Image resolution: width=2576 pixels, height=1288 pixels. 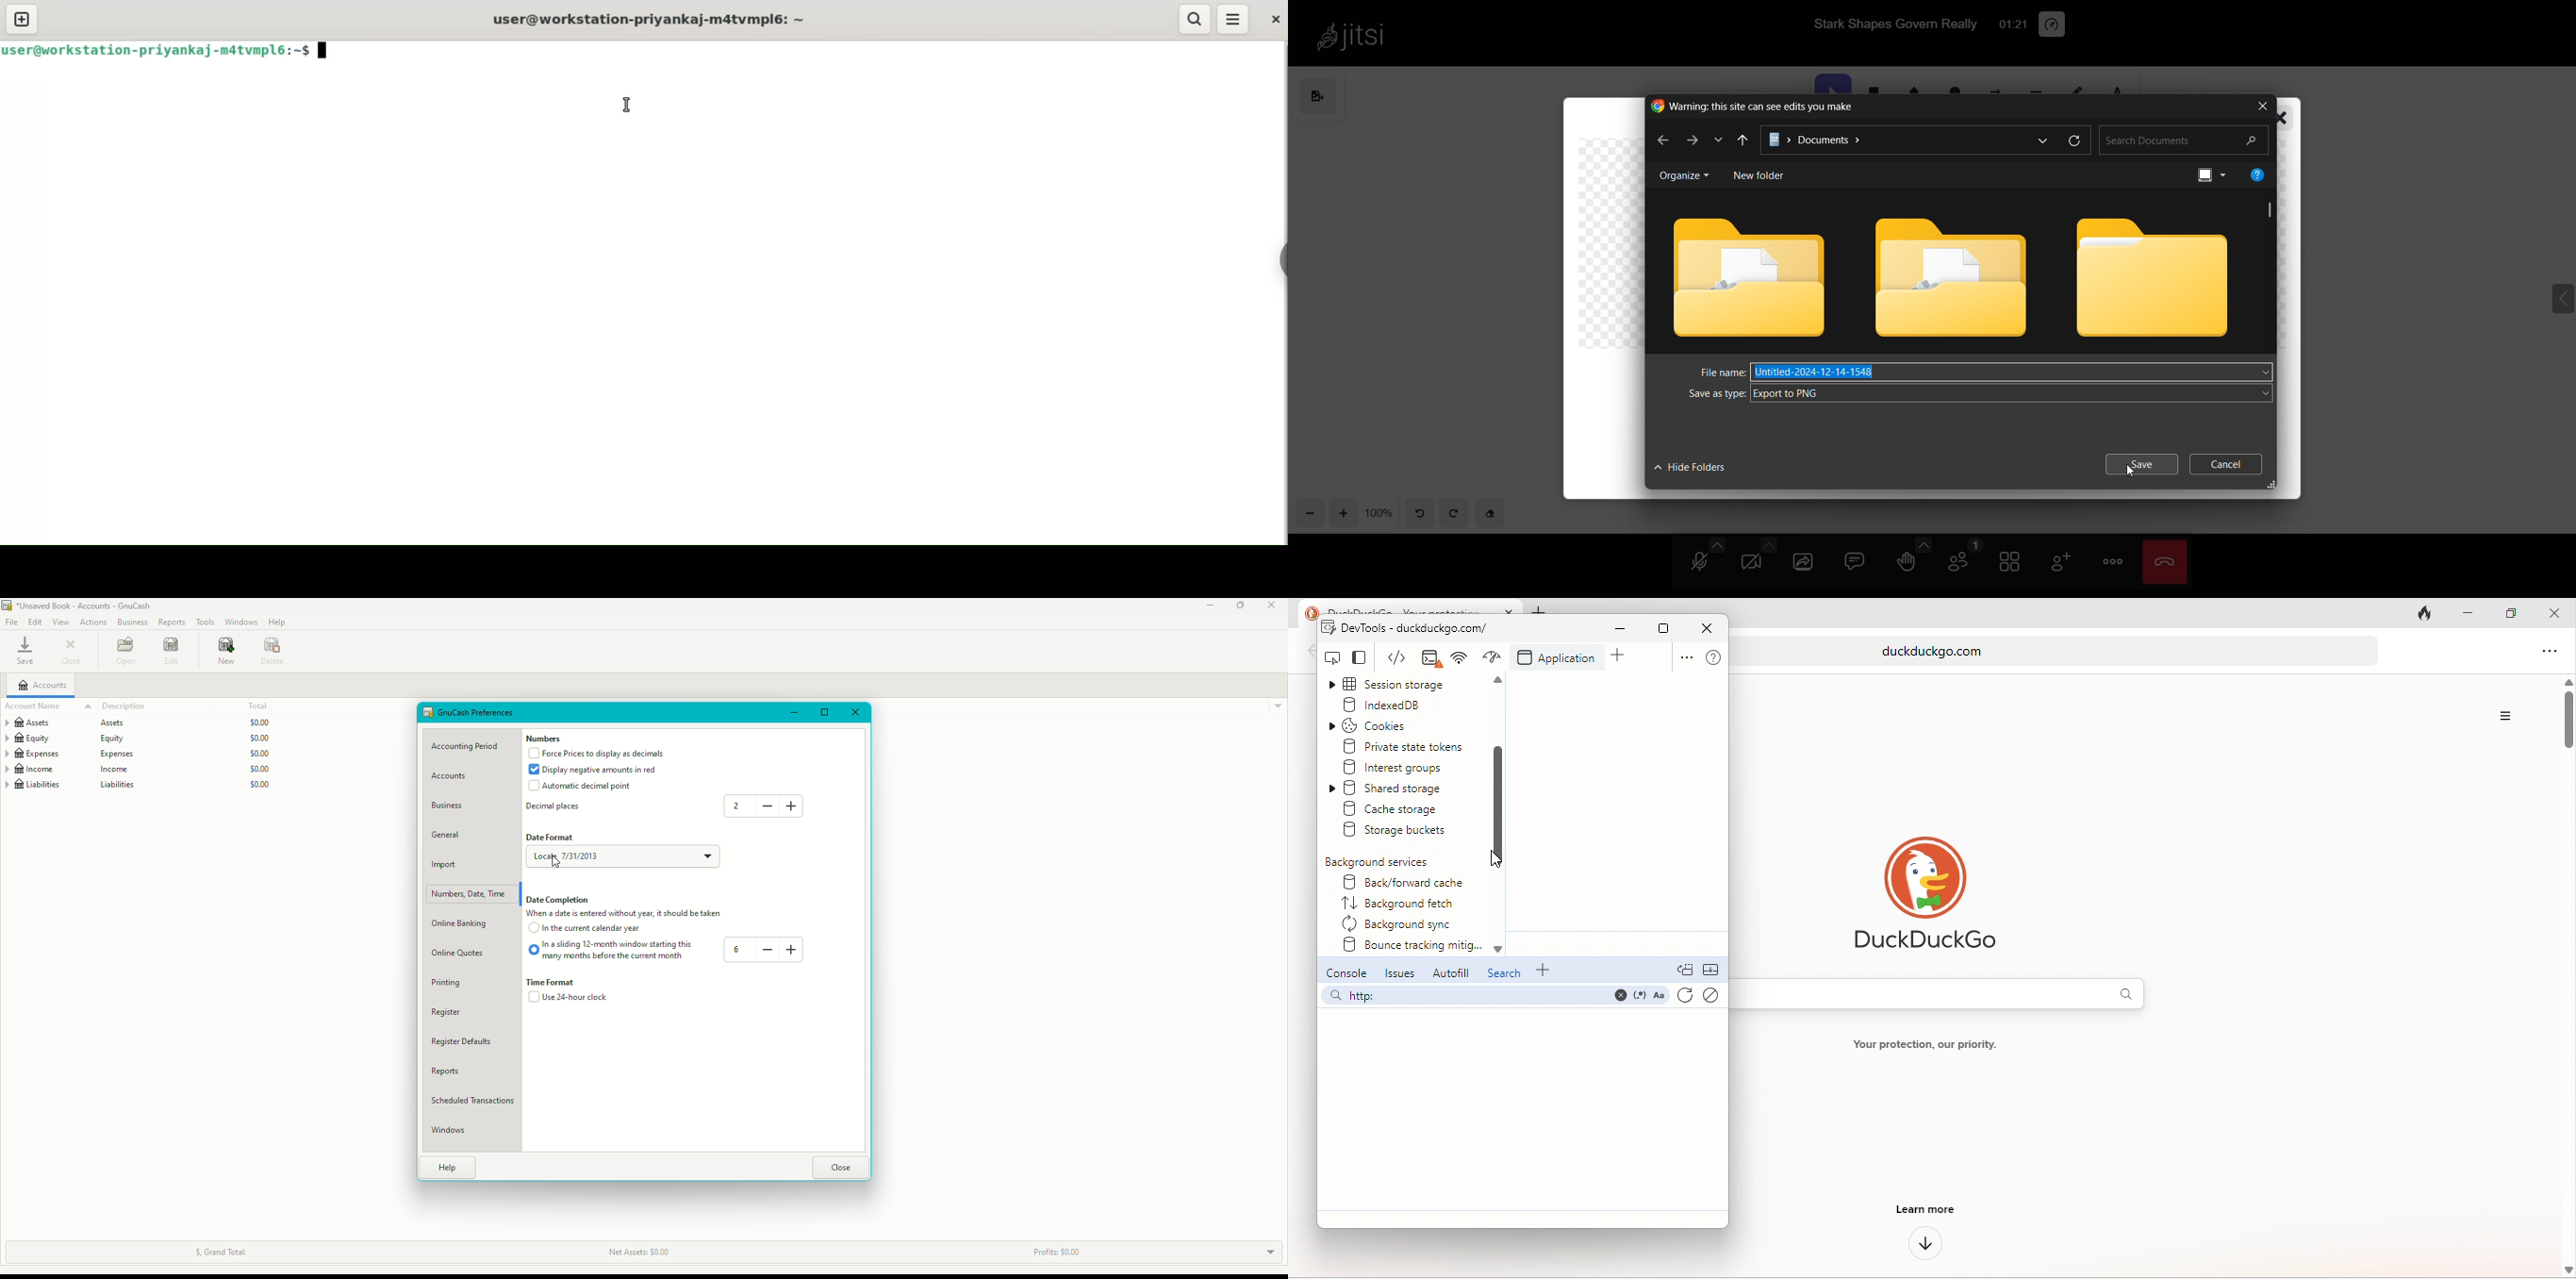 What do you see at coordinates (2053, 24) in the screenshot?
I see `performance setting` at bounding box center [2053, 24].